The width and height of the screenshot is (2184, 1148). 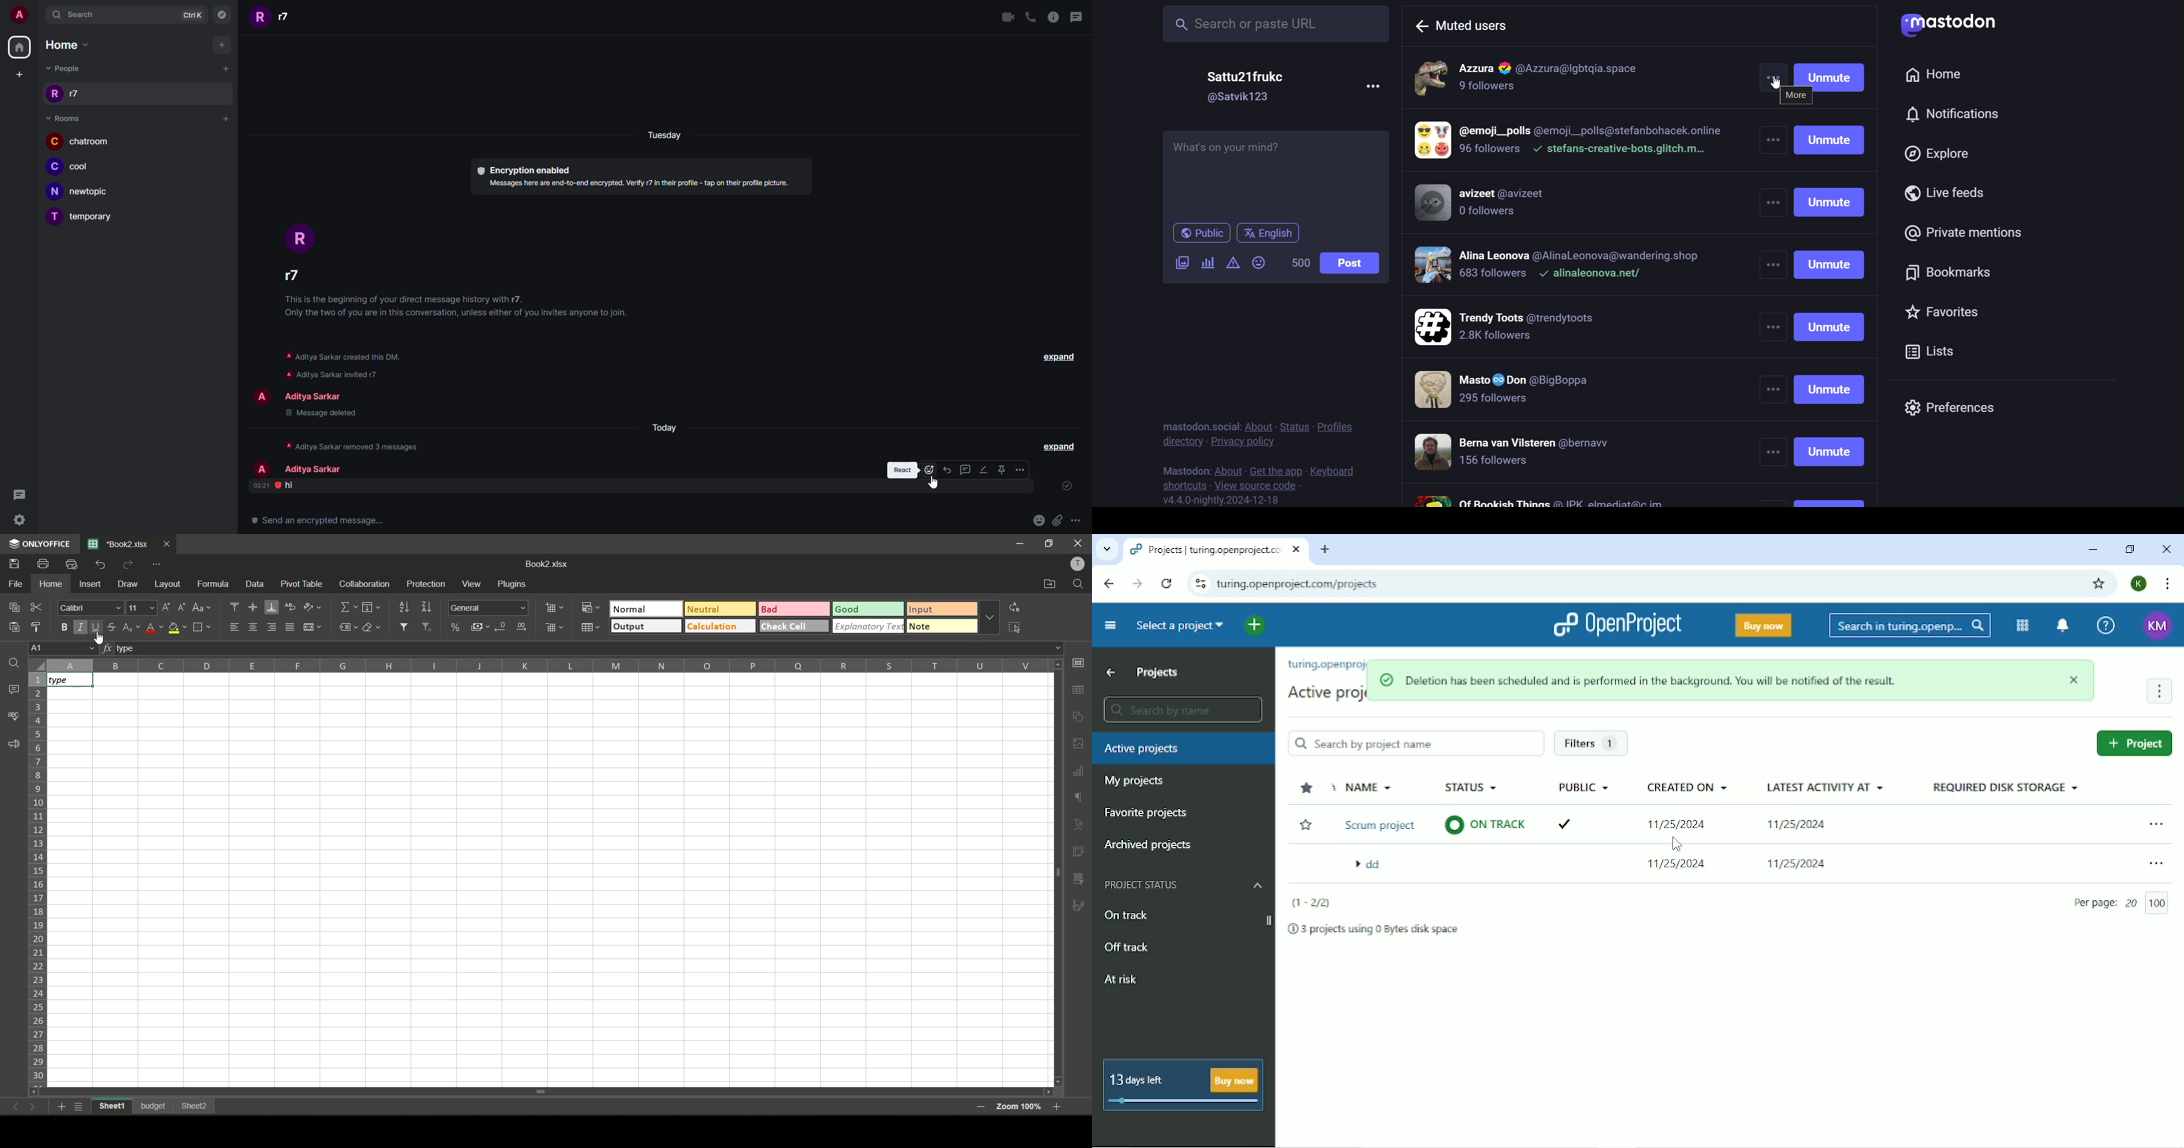 What do you see at coordinates (2152, 865) in the screenshot?
I see `Open menu` at bounding box center [2152, 865].